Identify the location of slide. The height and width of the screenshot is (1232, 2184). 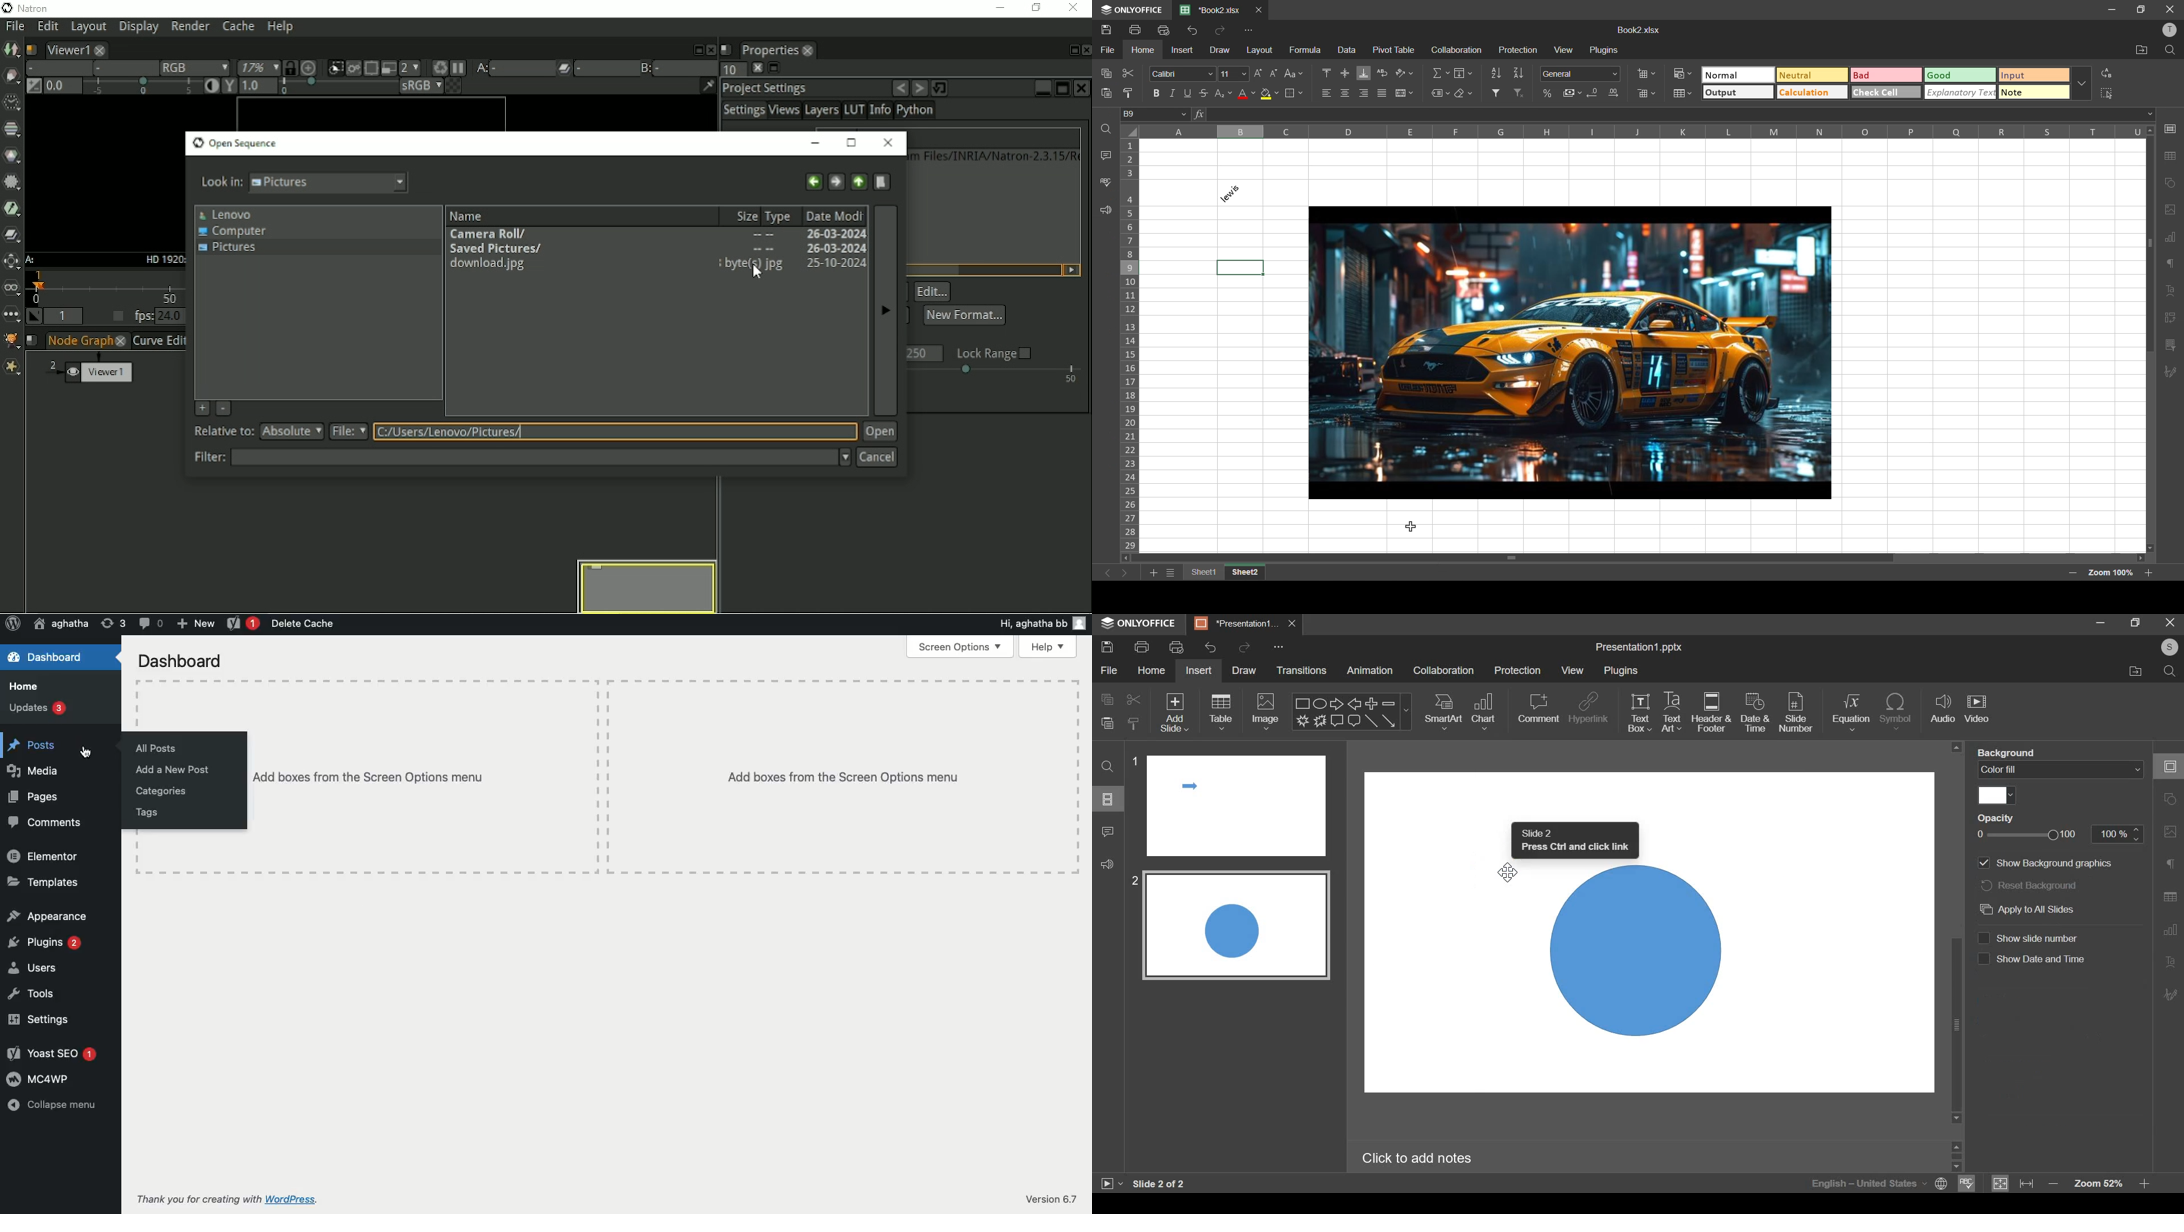
(1108, 798).